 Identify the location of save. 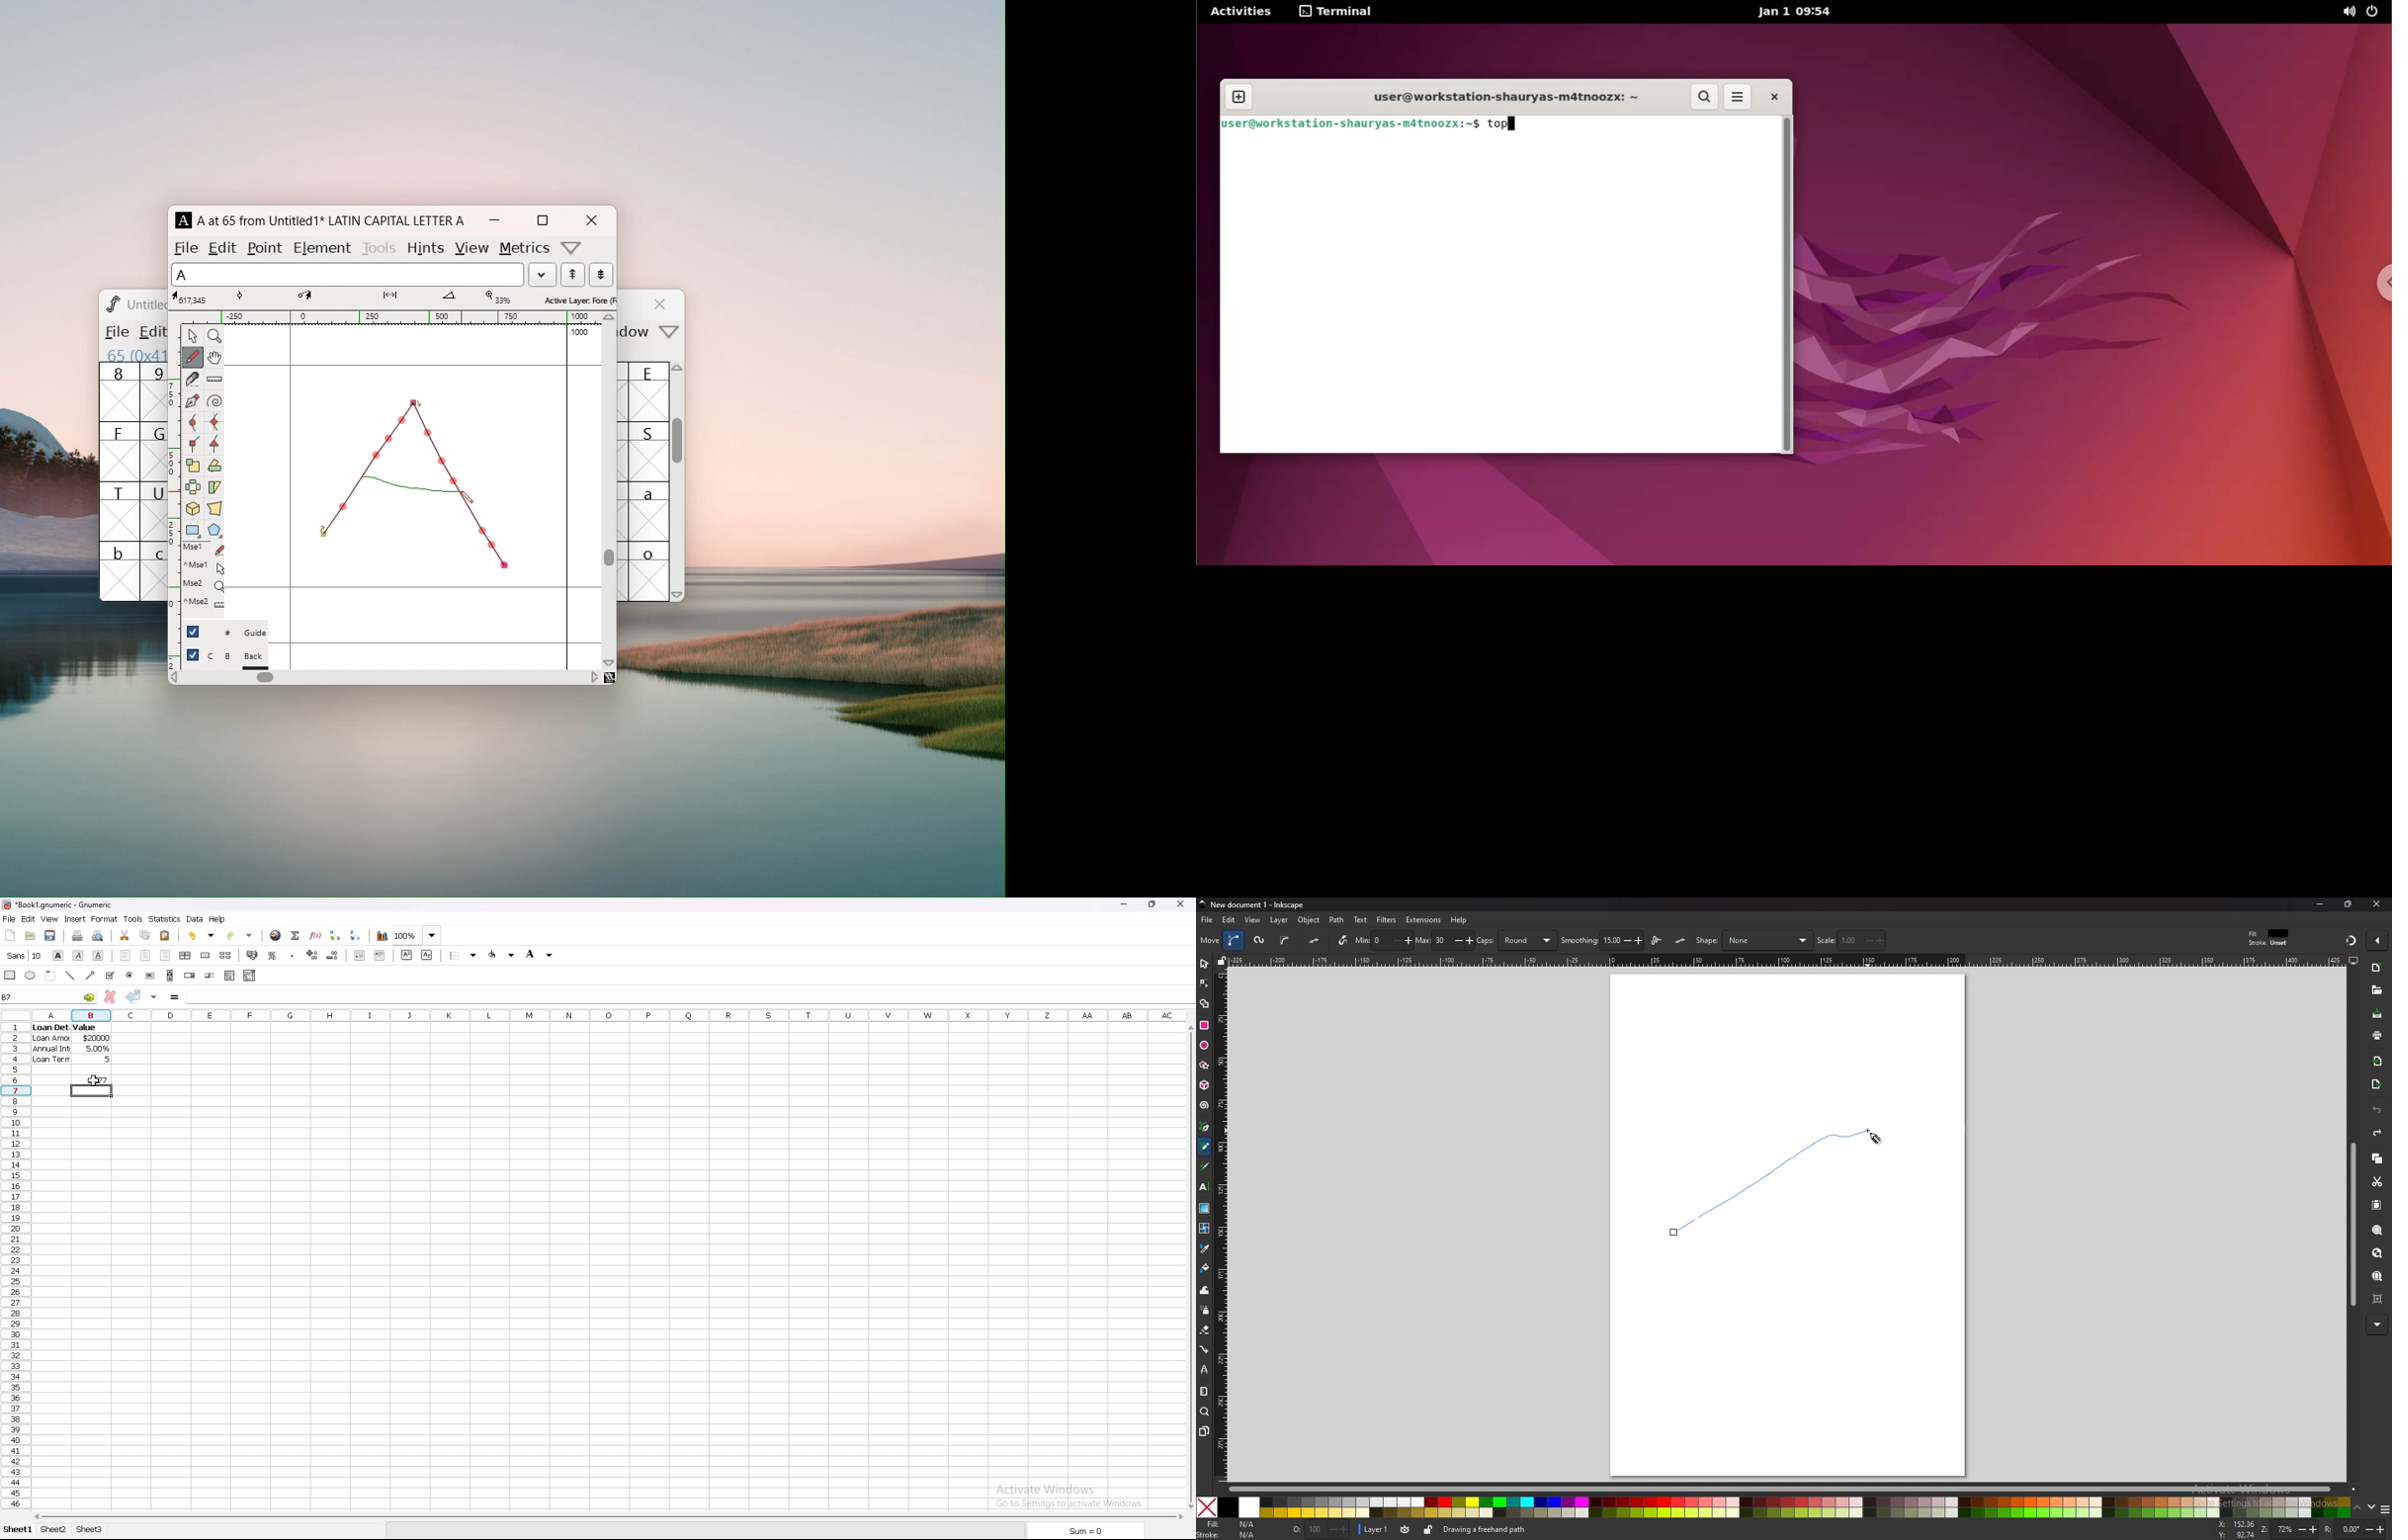
(2378, 1015).